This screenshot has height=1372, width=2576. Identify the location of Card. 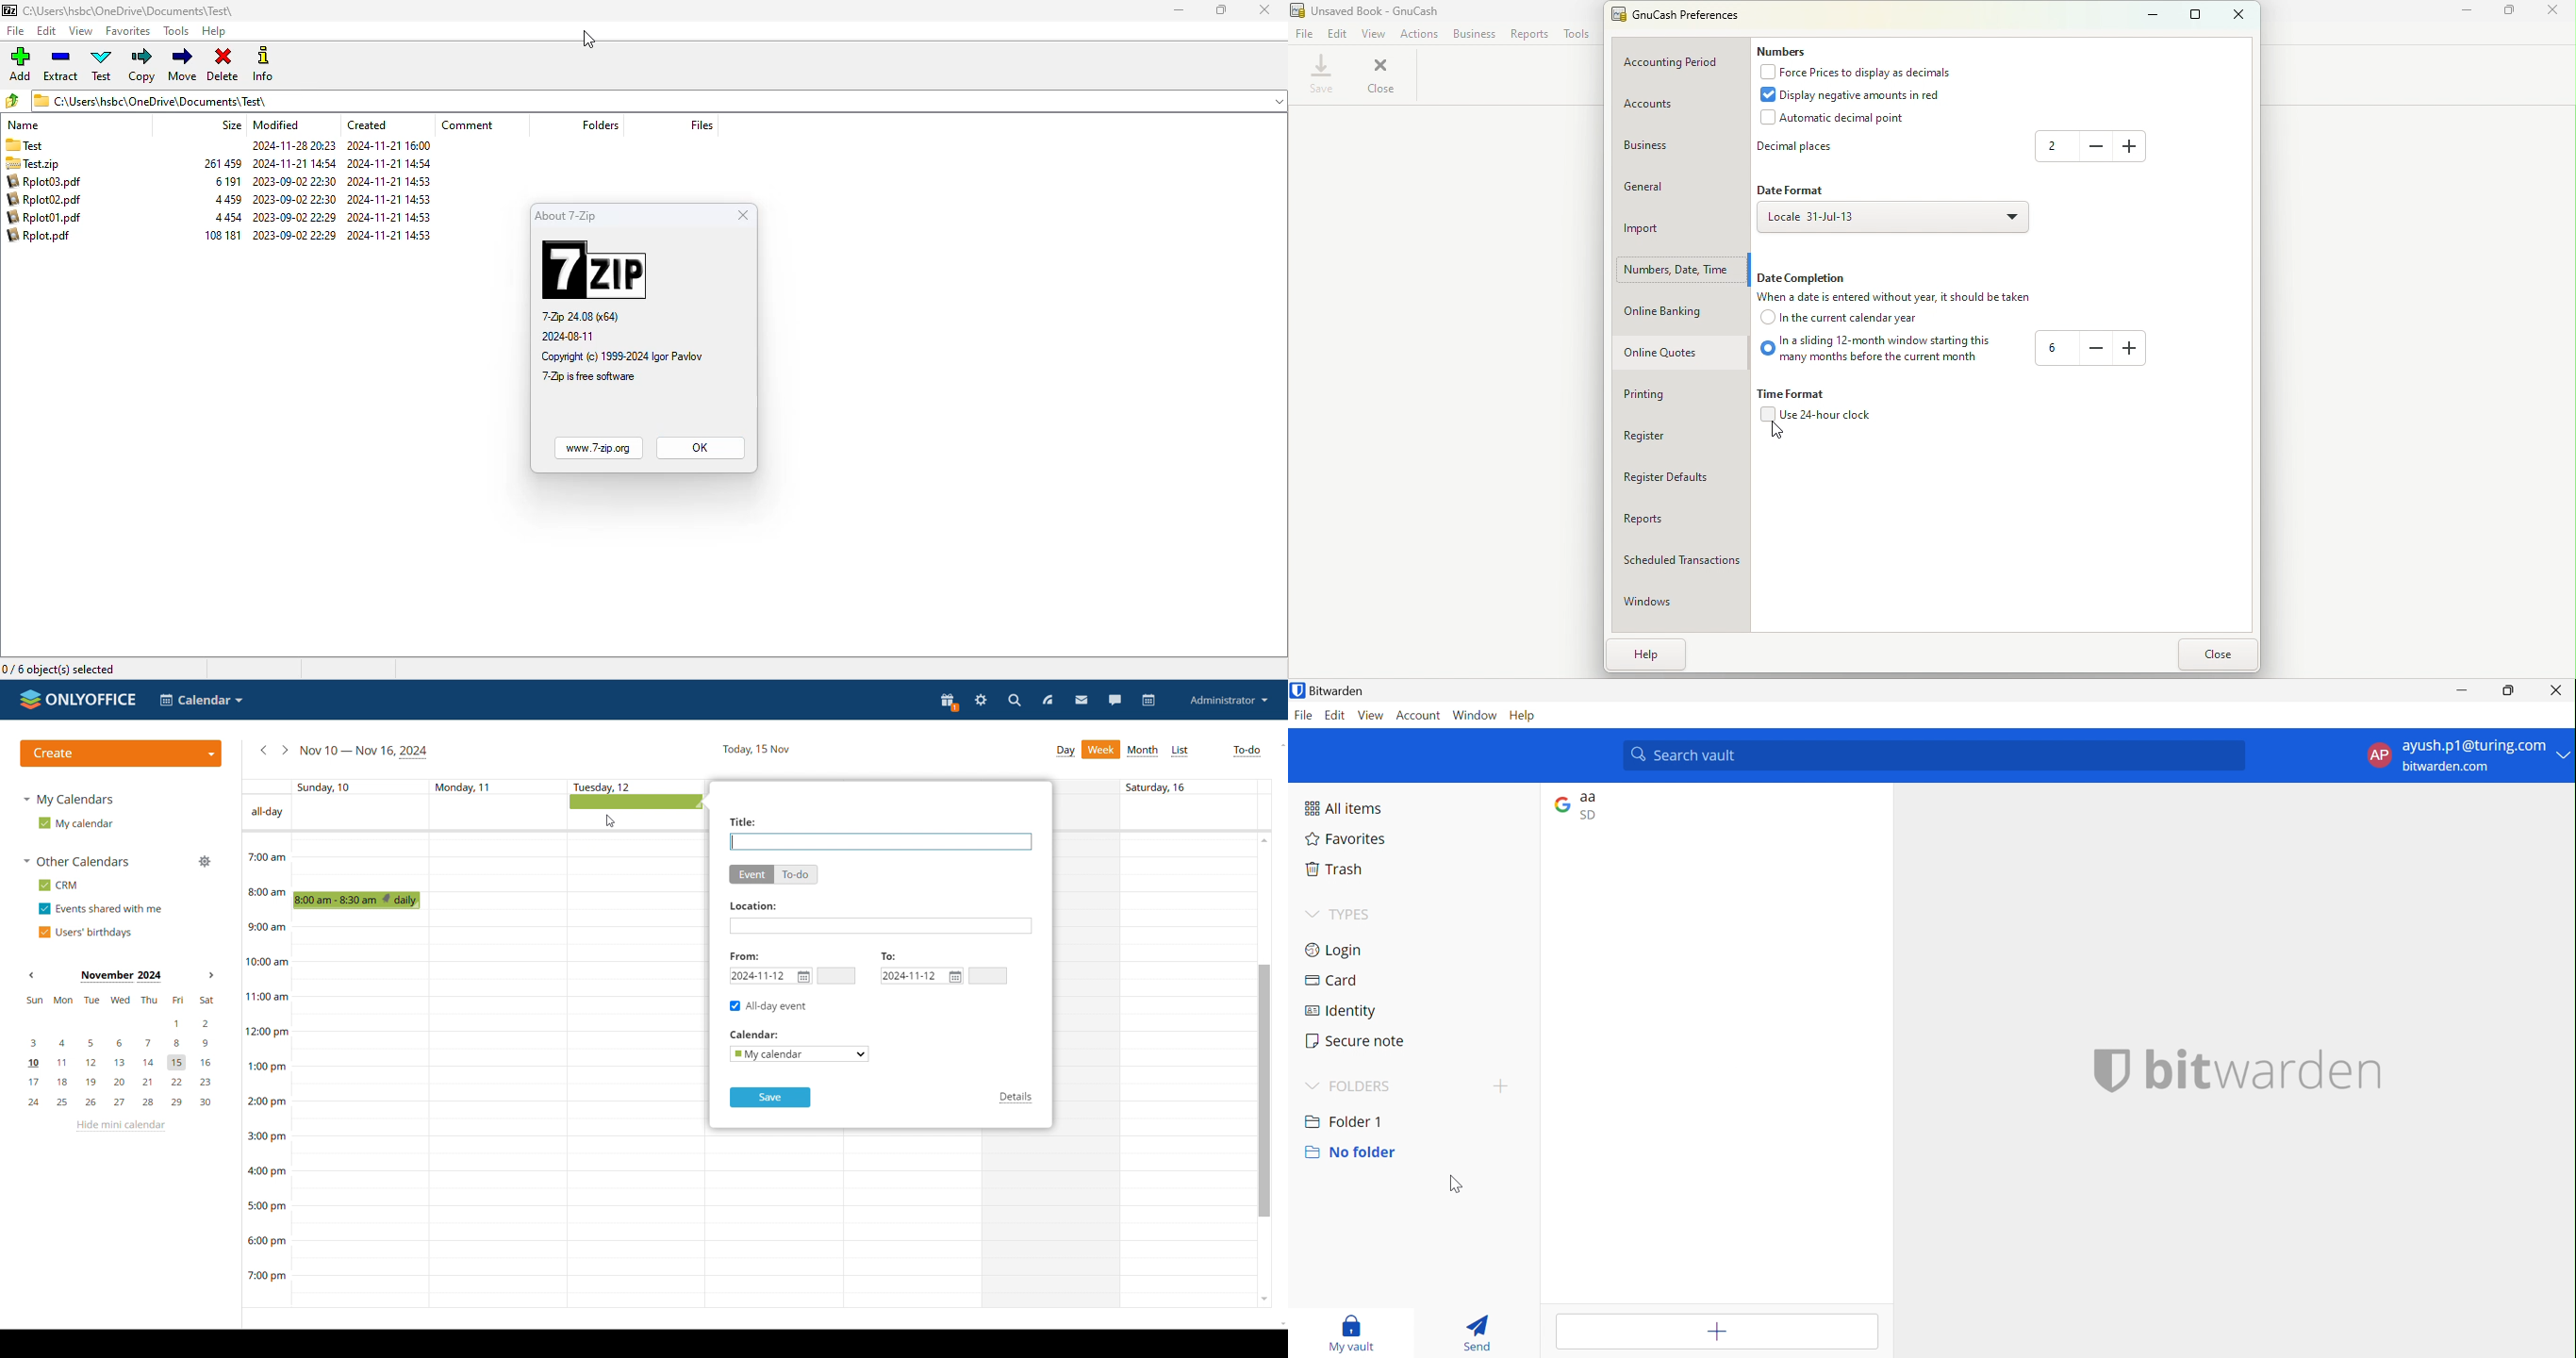
(1334, 980).